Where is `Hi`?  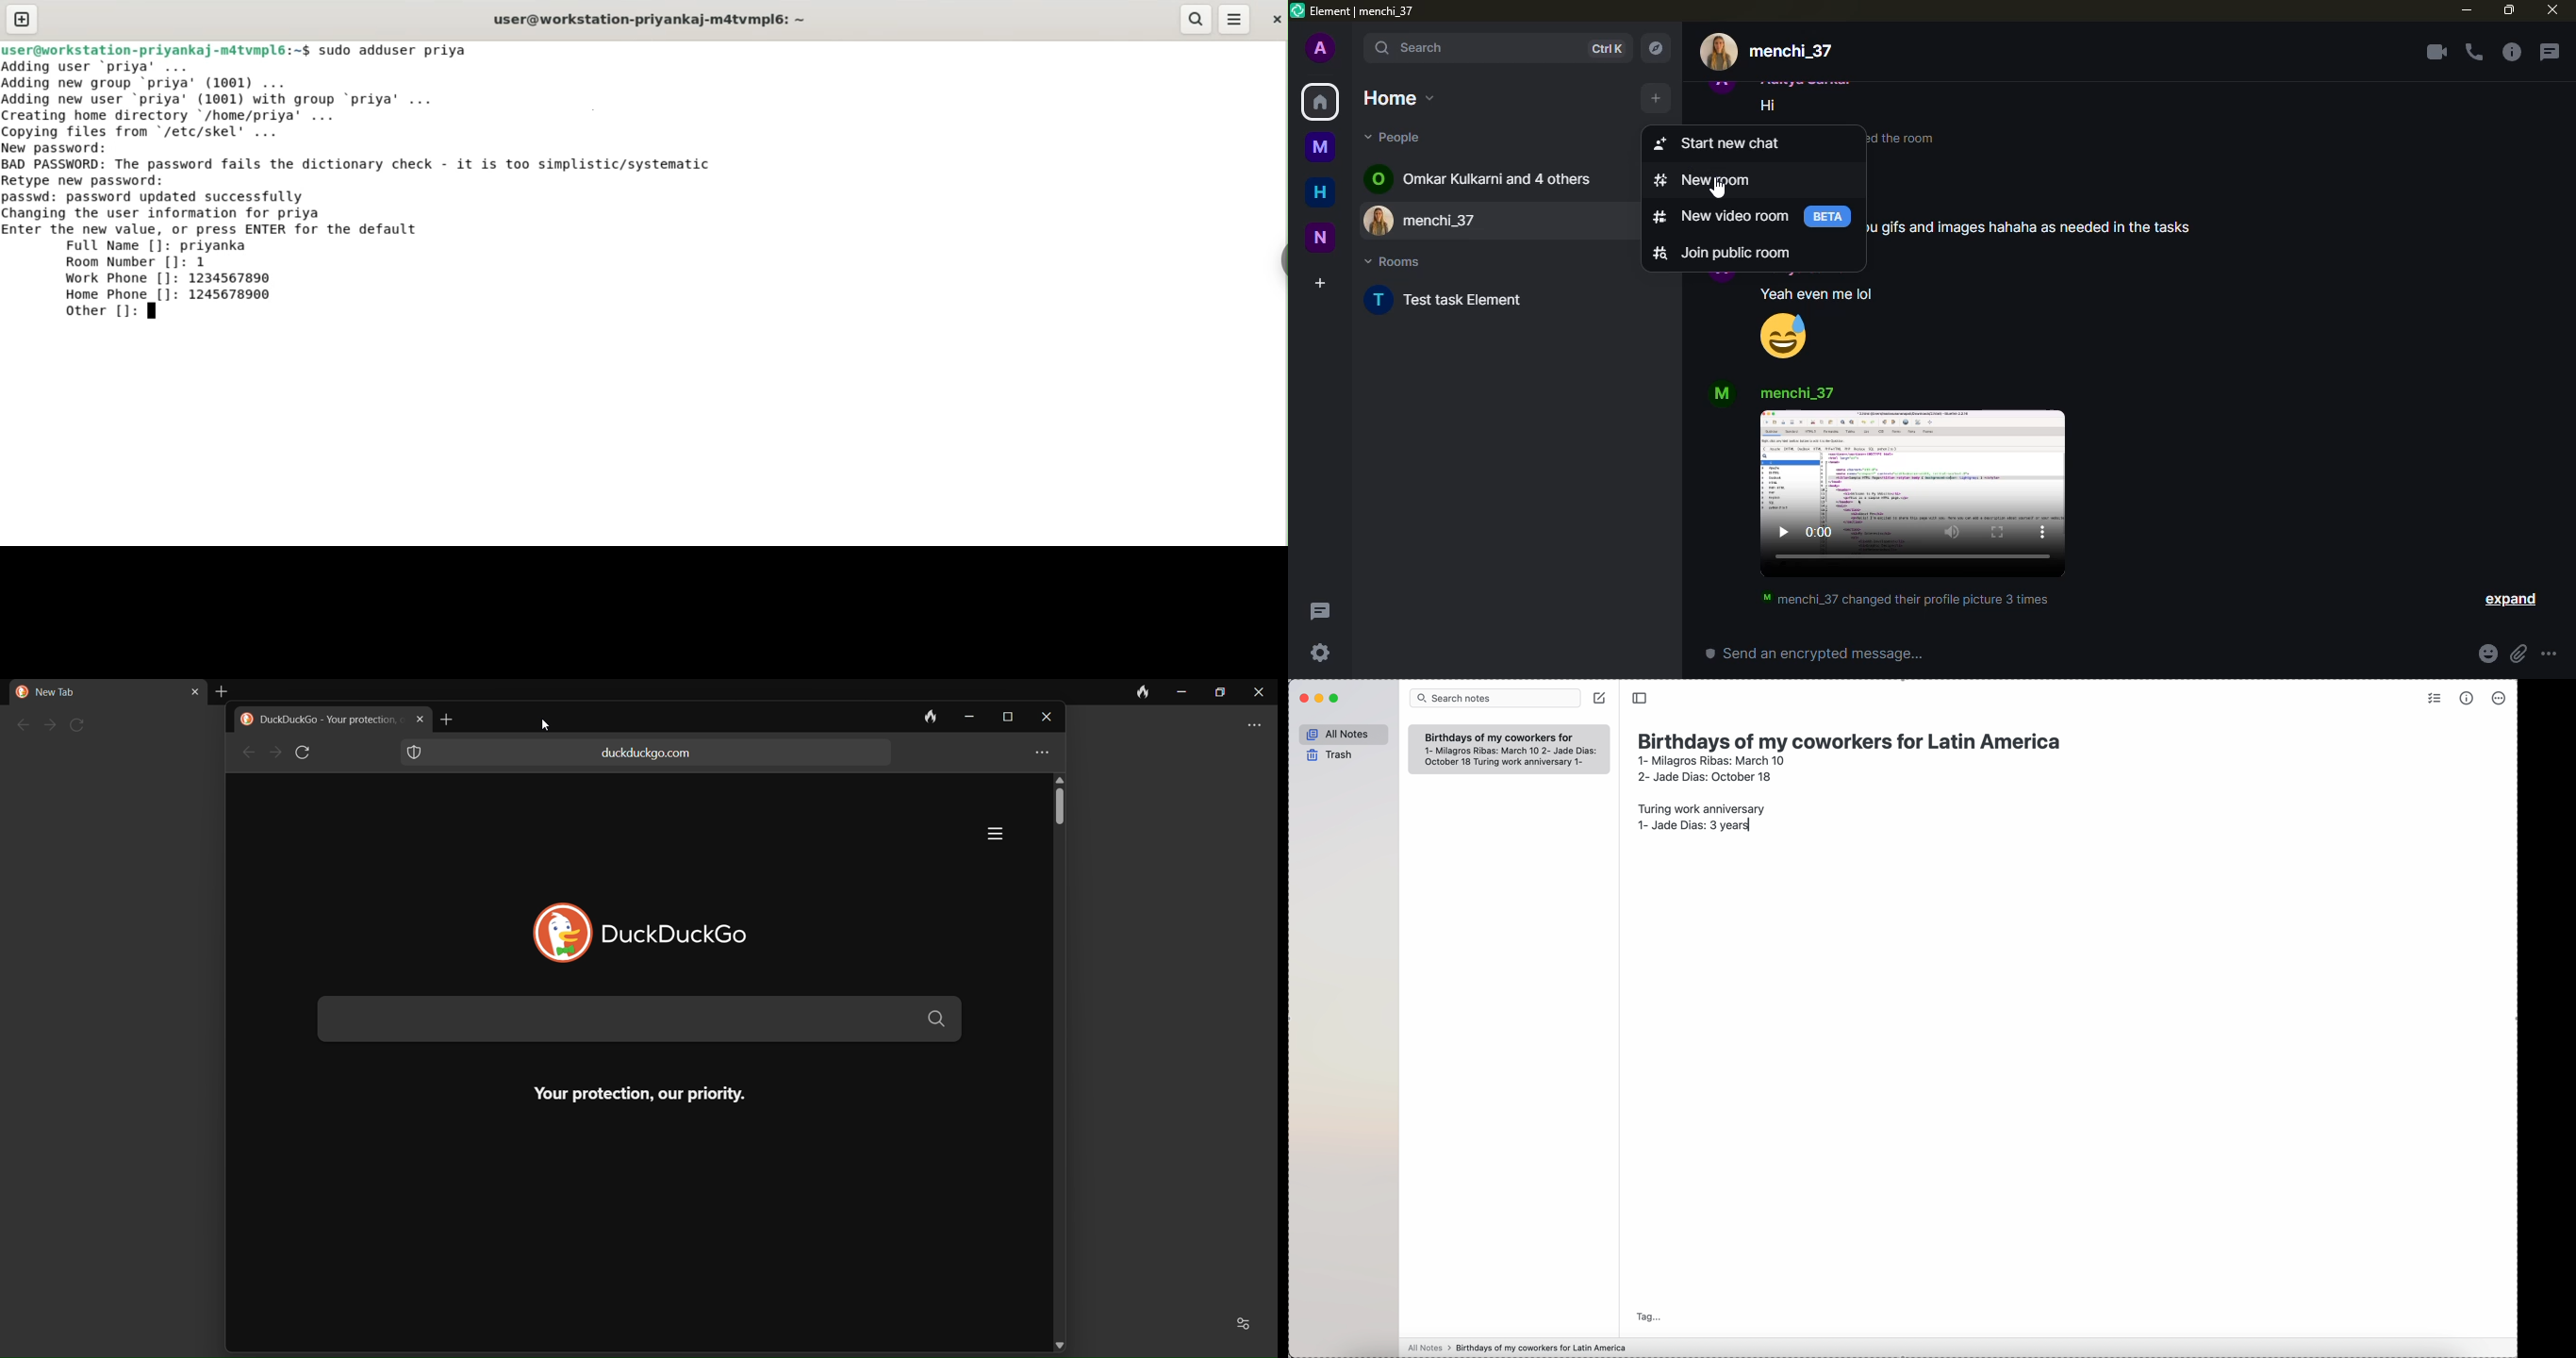
Hi is located at coordinates (1769, 106).